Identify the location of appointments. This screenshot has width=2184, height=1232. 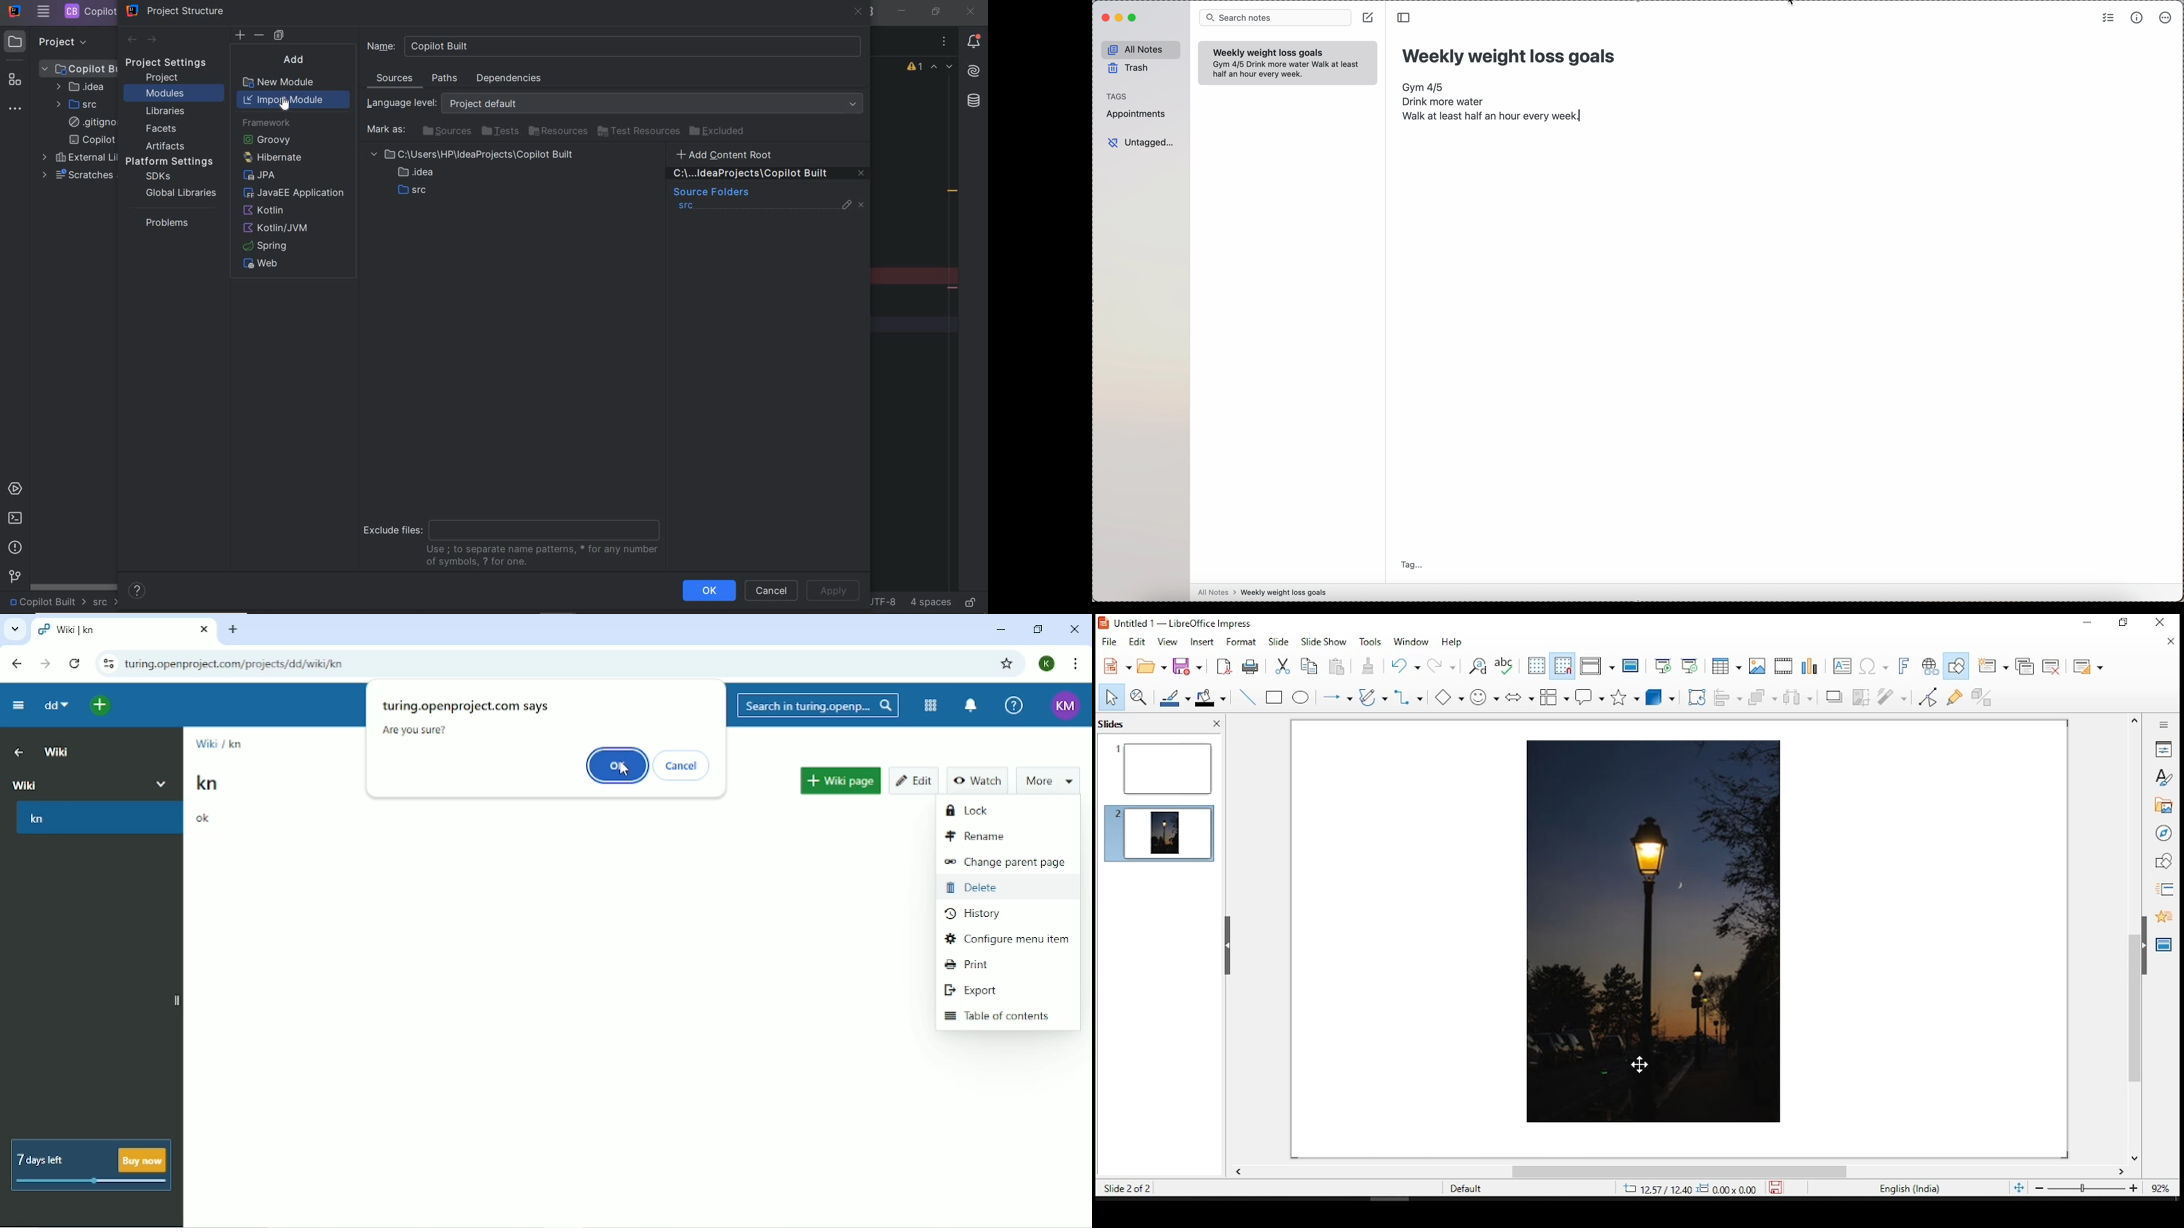
(1138, 115).